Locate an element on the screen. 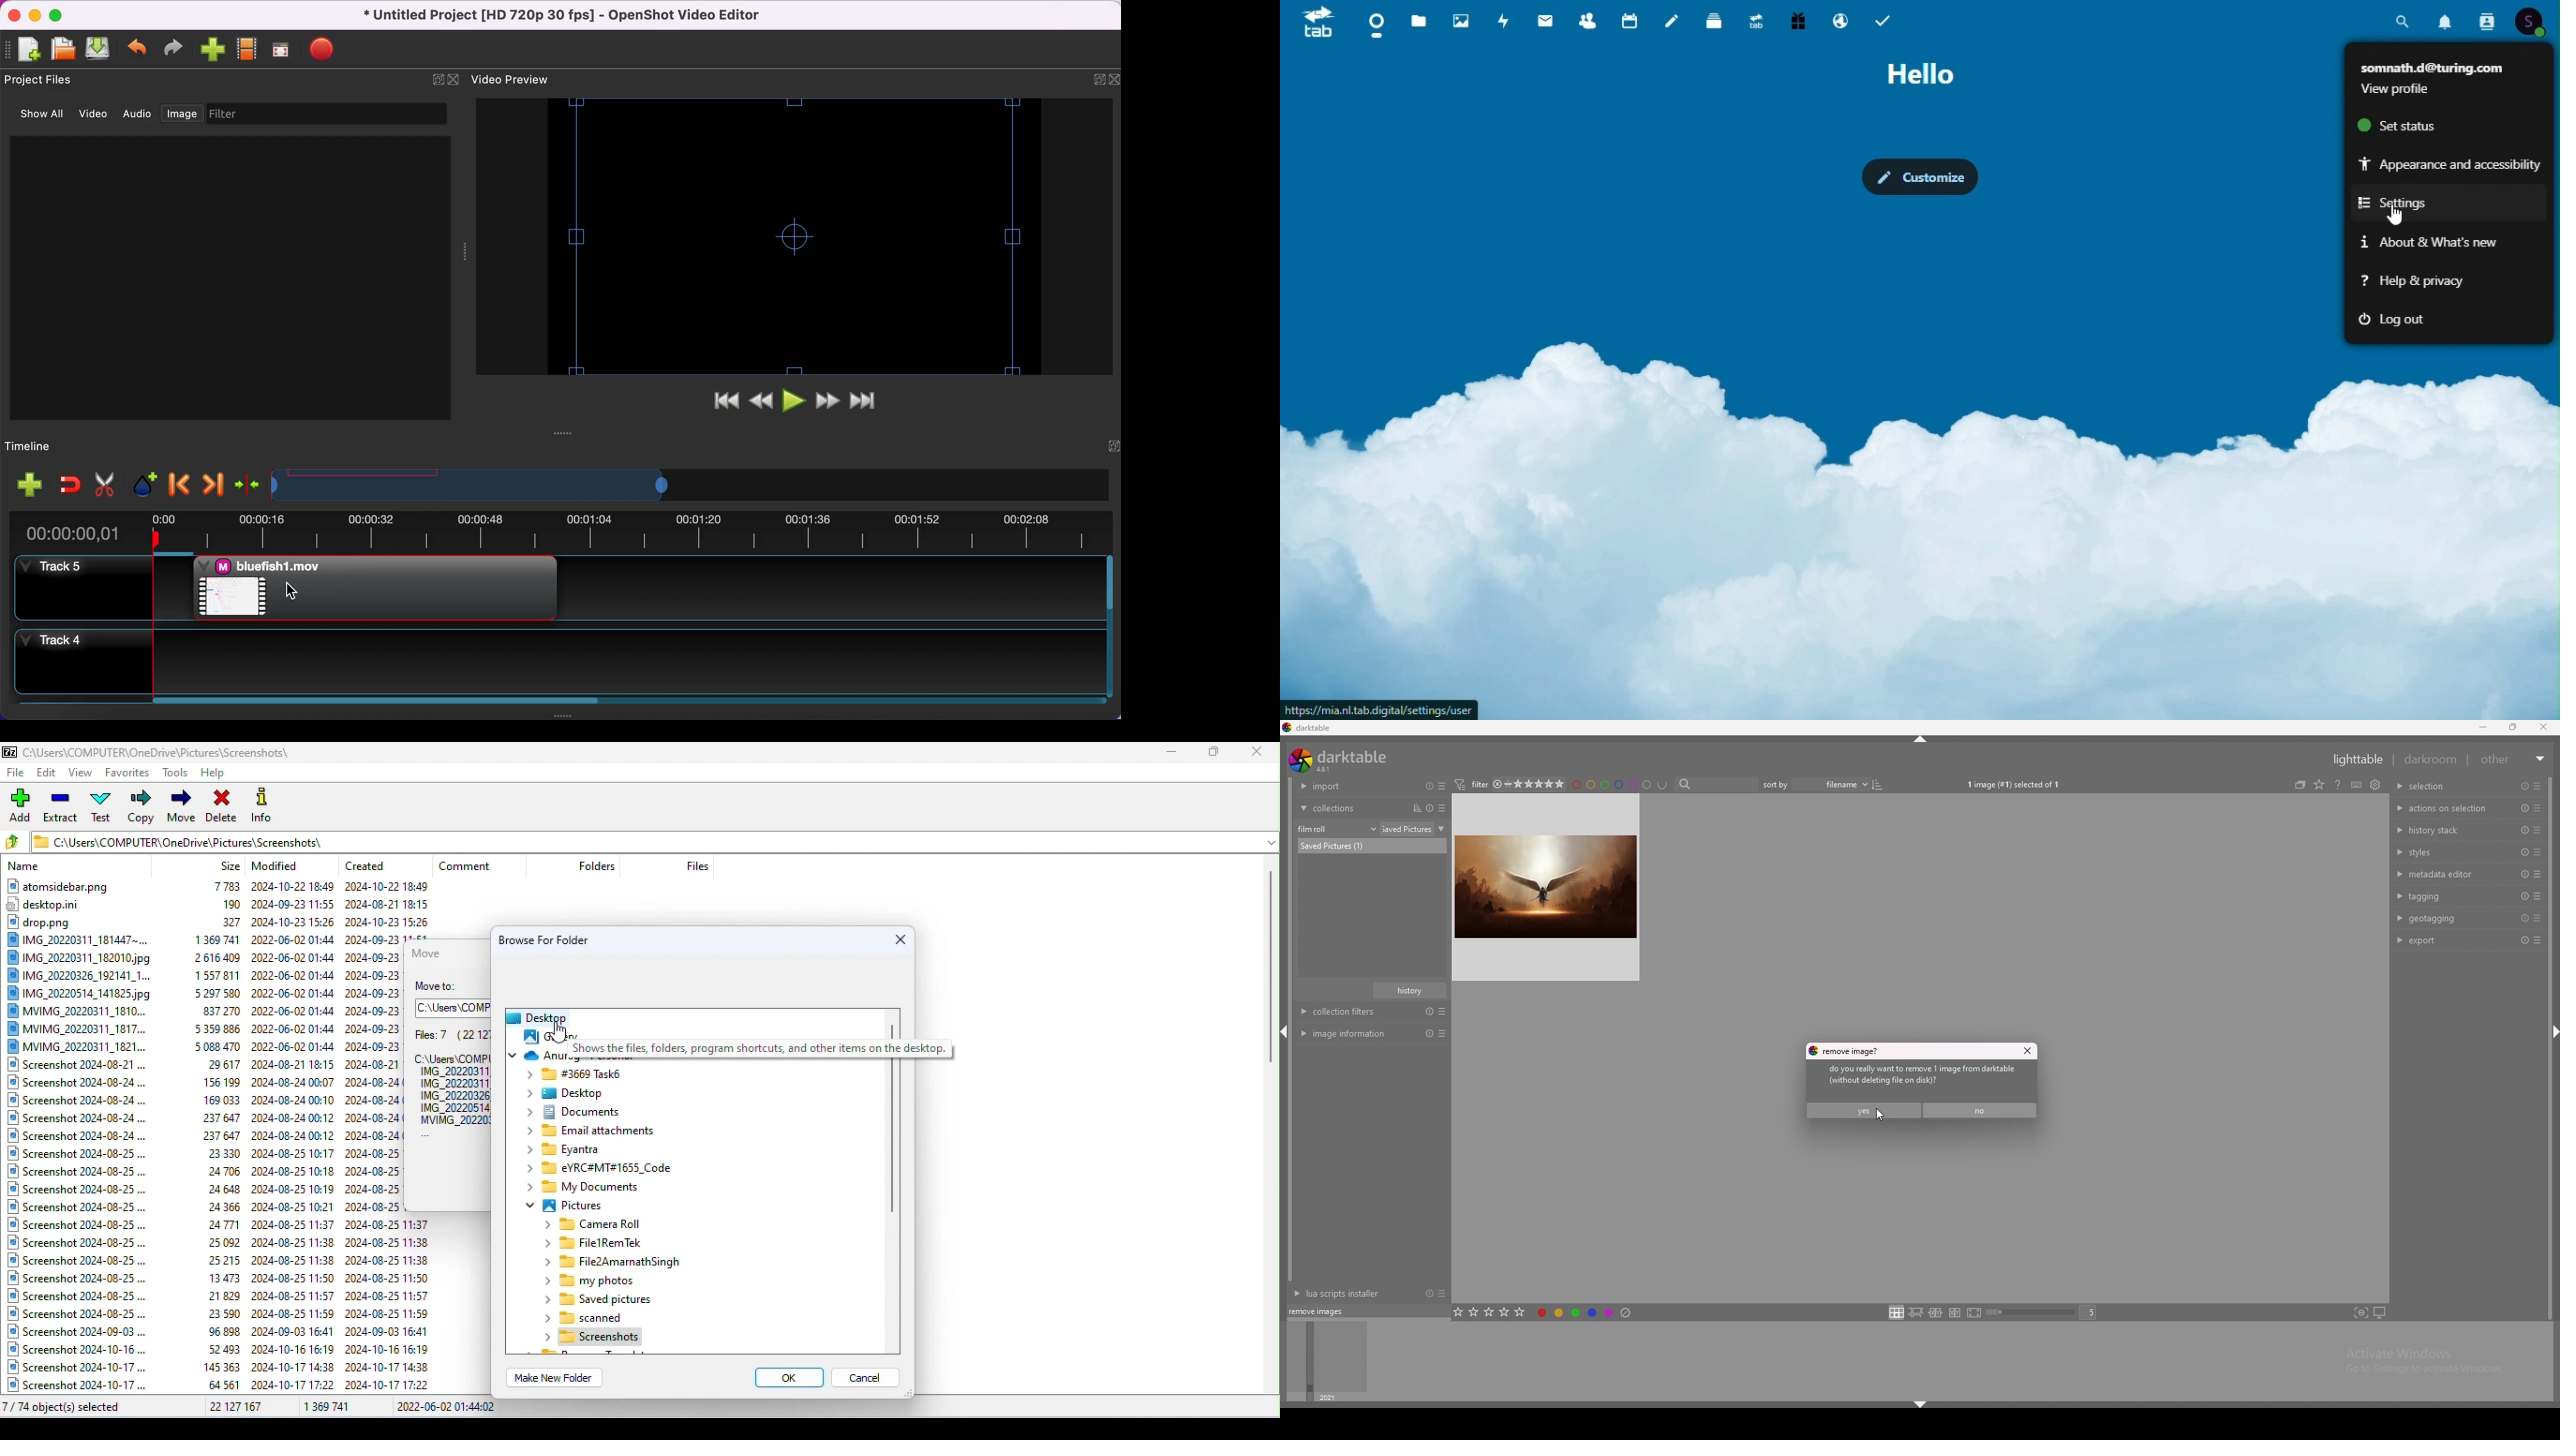  Help is located at coordinates (2412, 284).